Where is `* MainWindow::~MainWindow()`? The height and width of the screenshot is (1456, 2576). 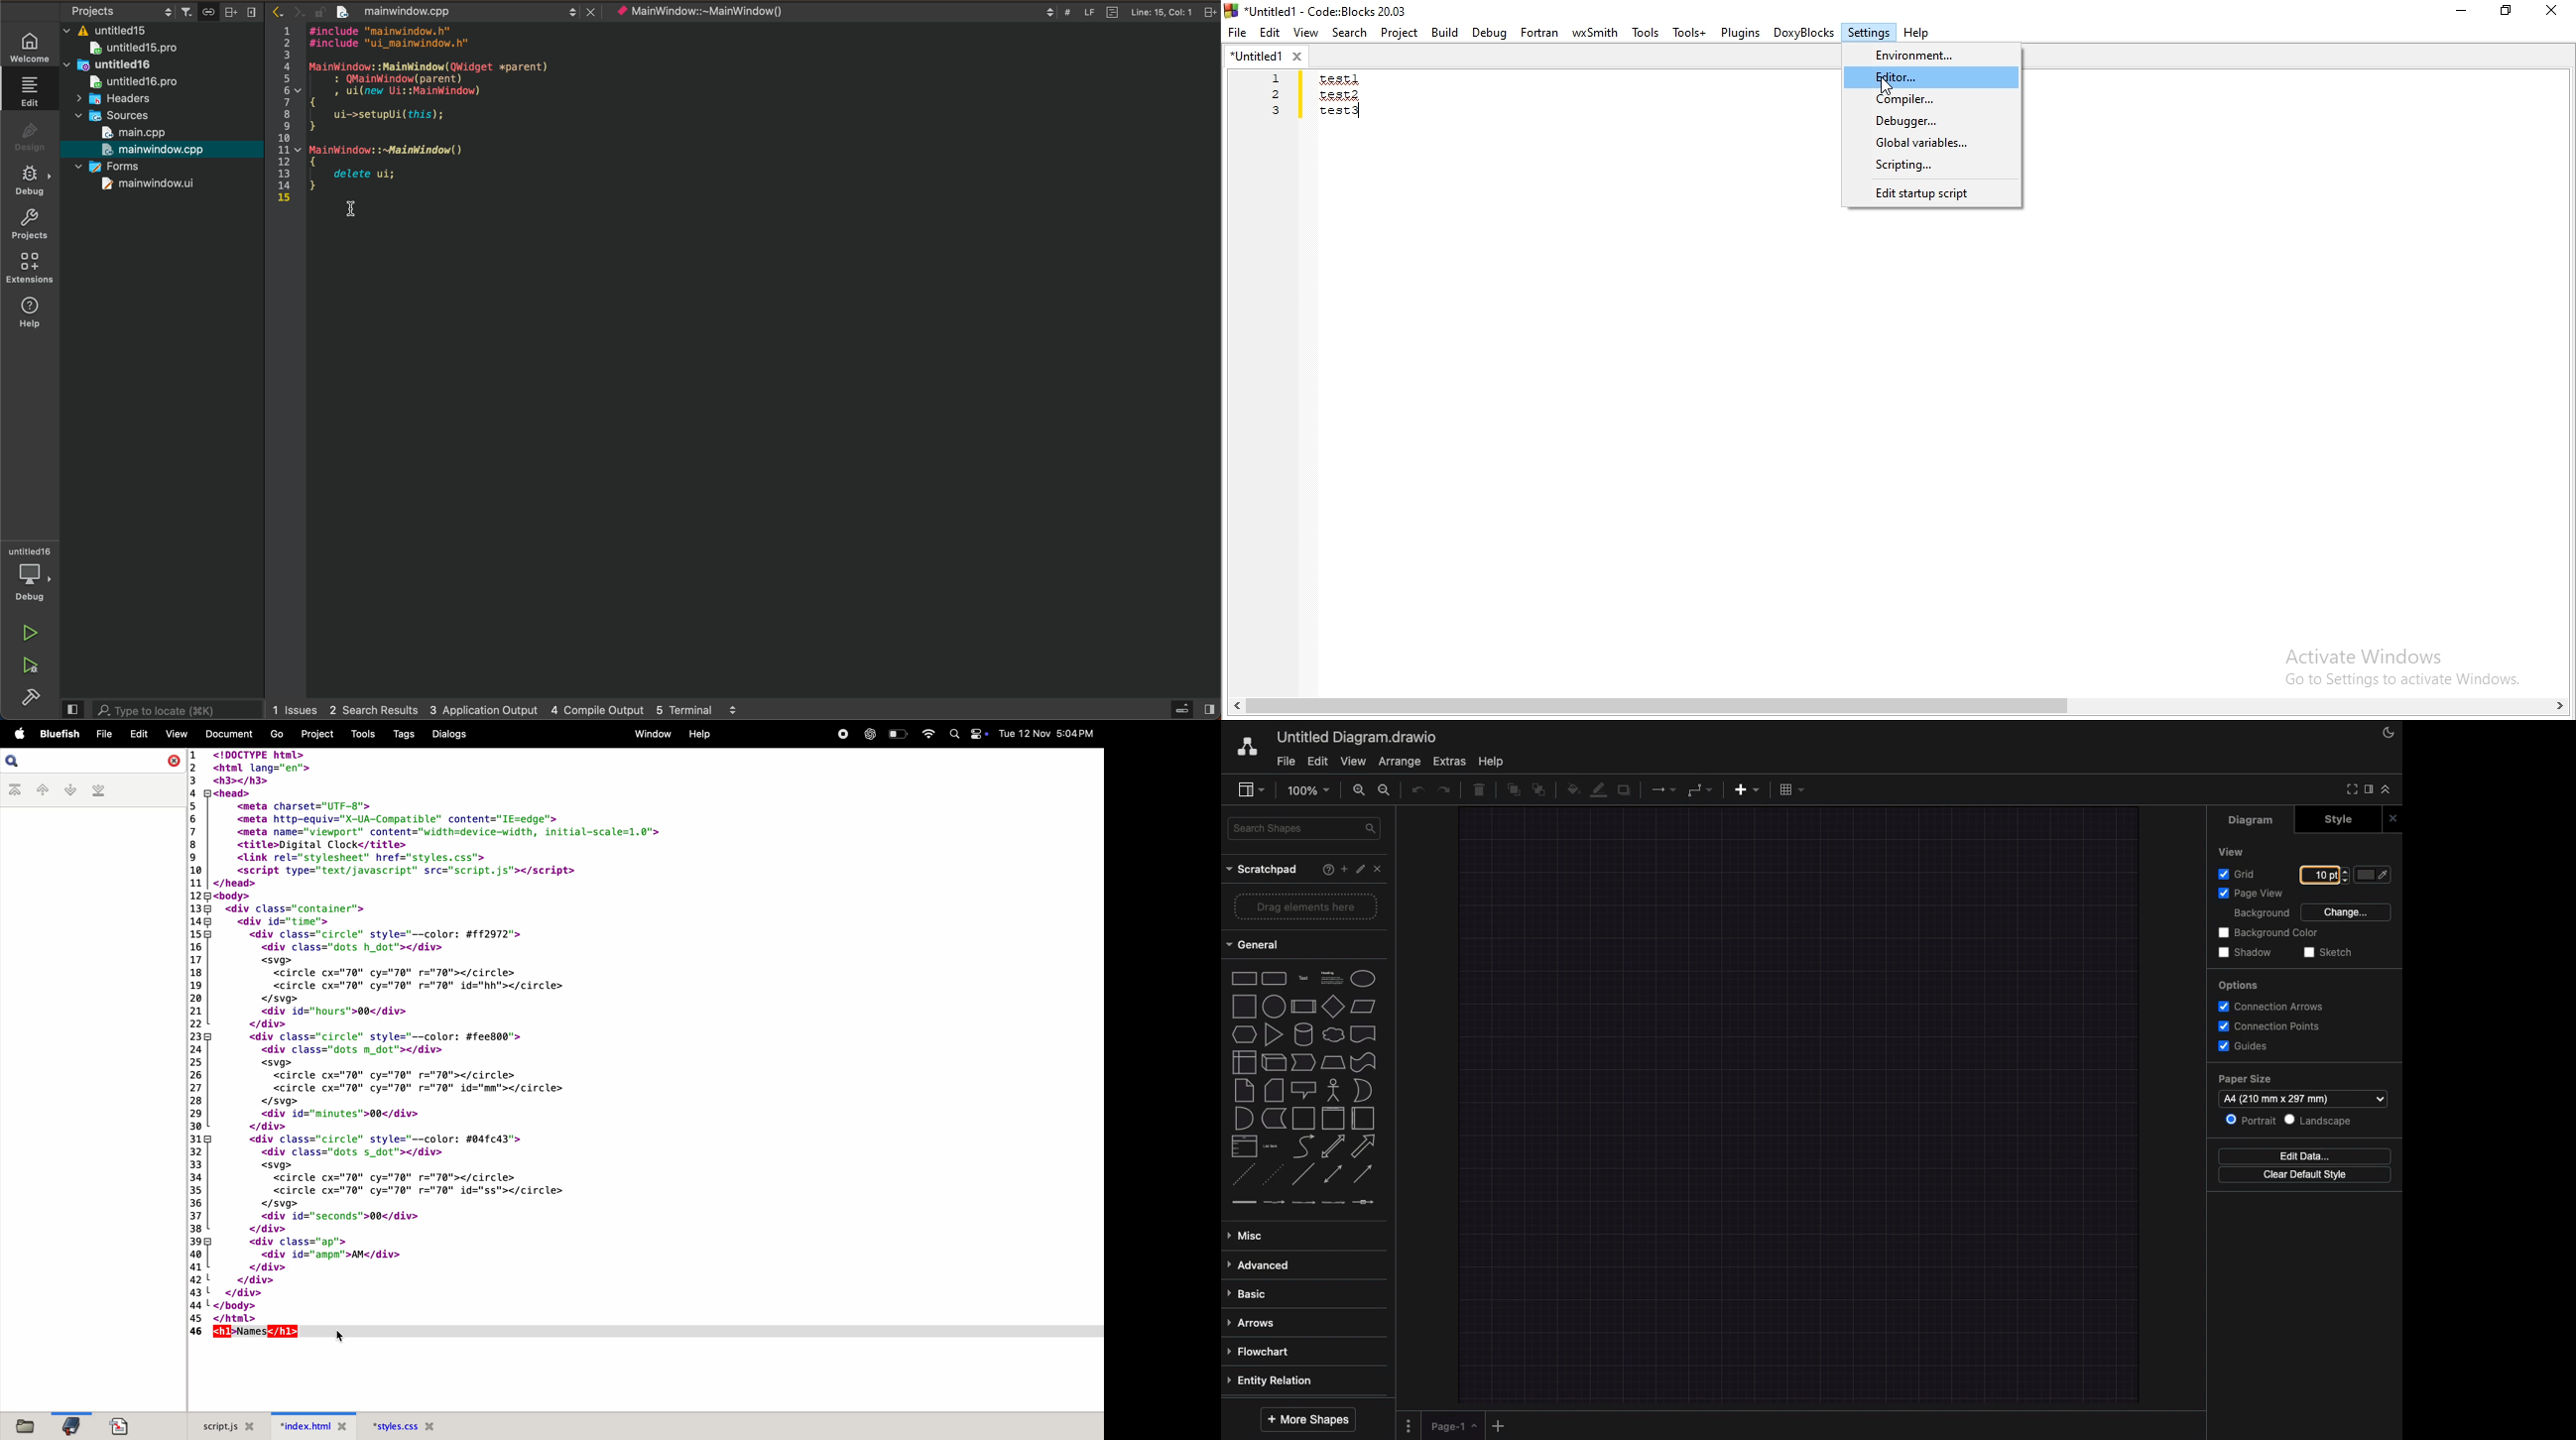 * MainWindow::~MainWindow() is located at coordinates (837, 11).